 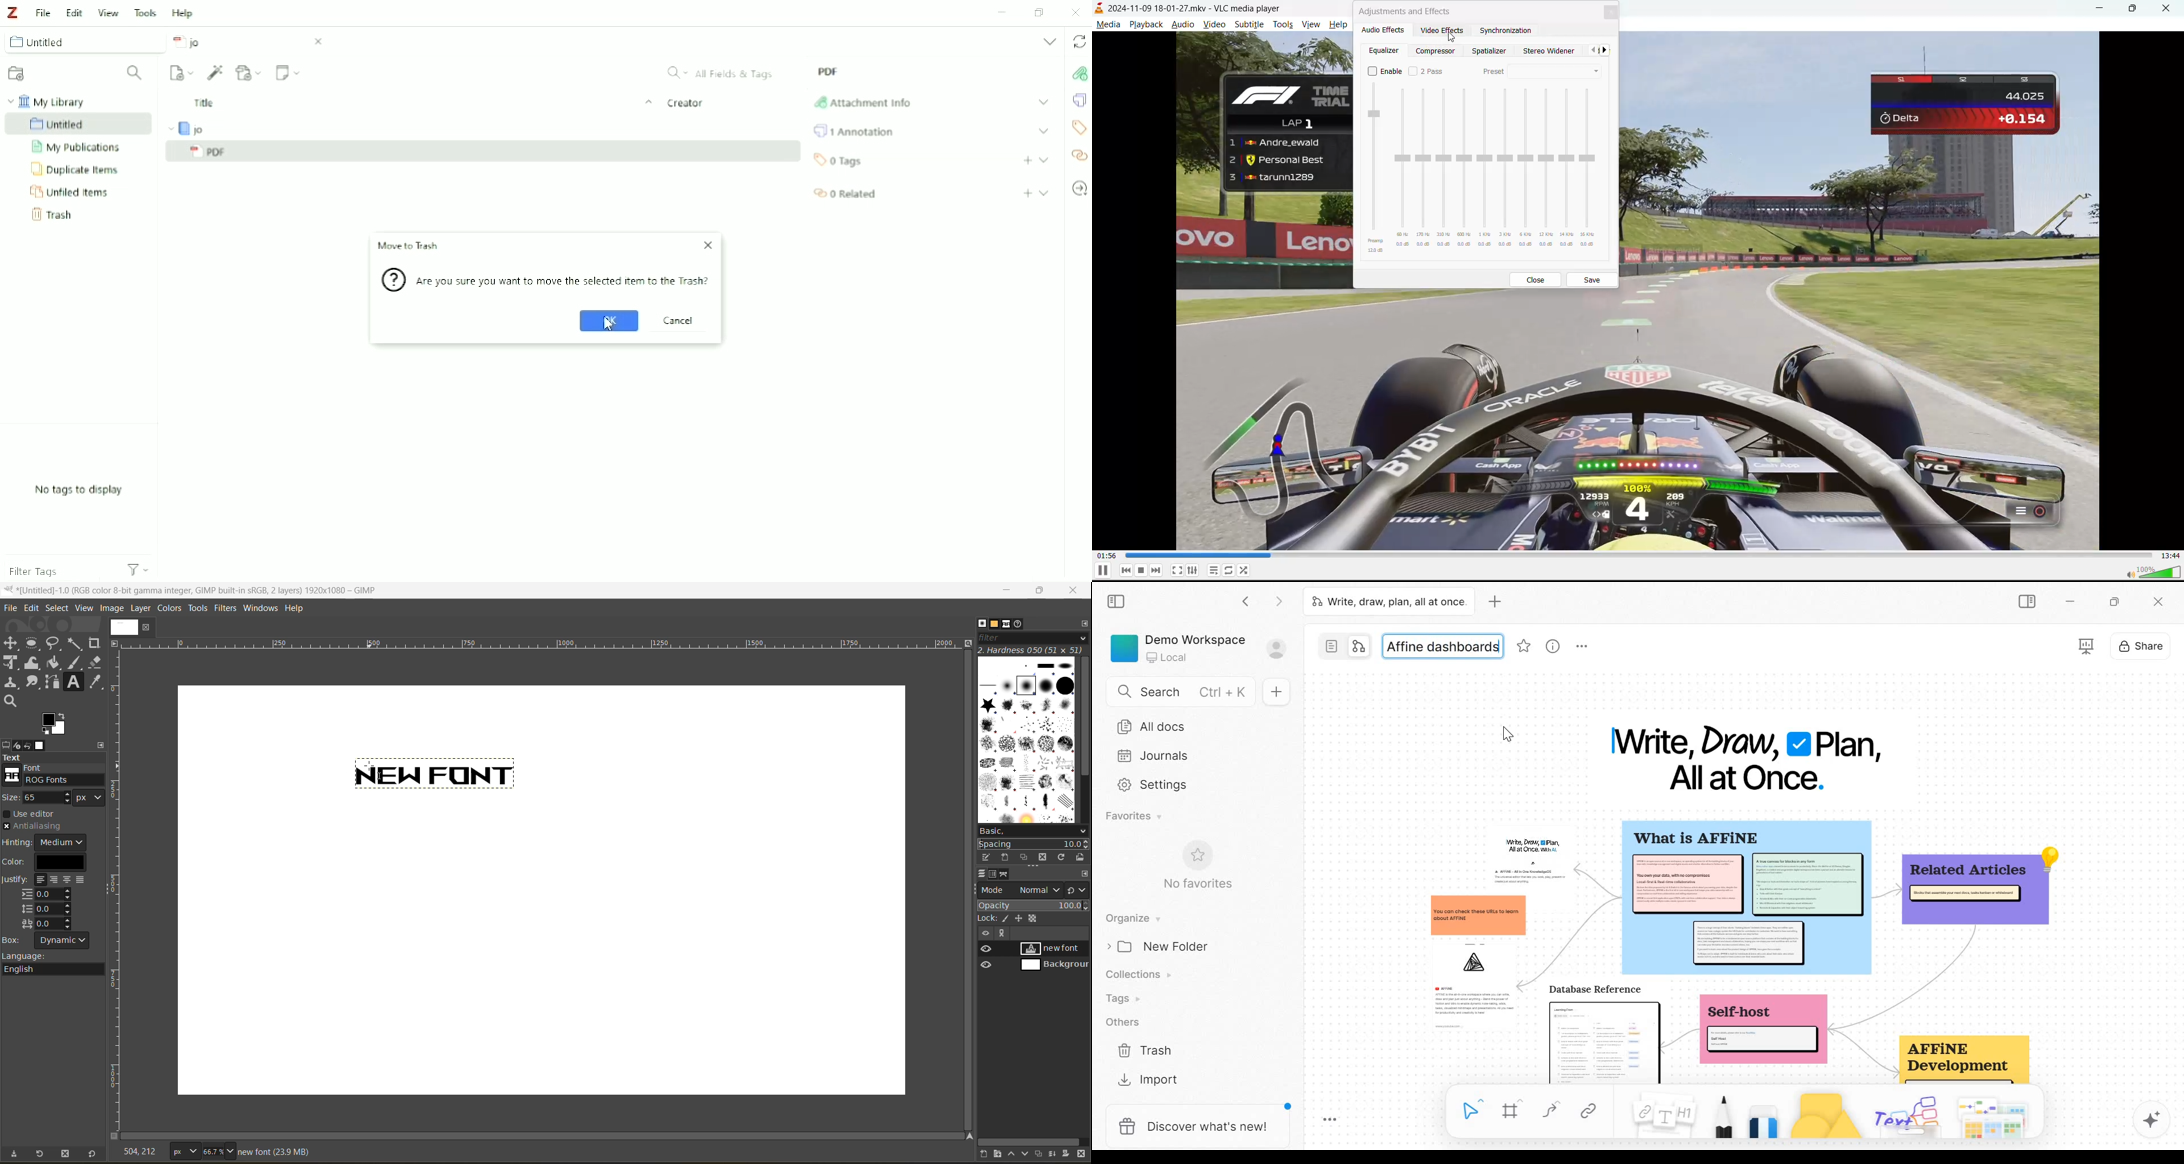 What do you see at coordinates (1248, 26) in the screenshot?
I see `subtitle` at bounding box center [1248, 26].